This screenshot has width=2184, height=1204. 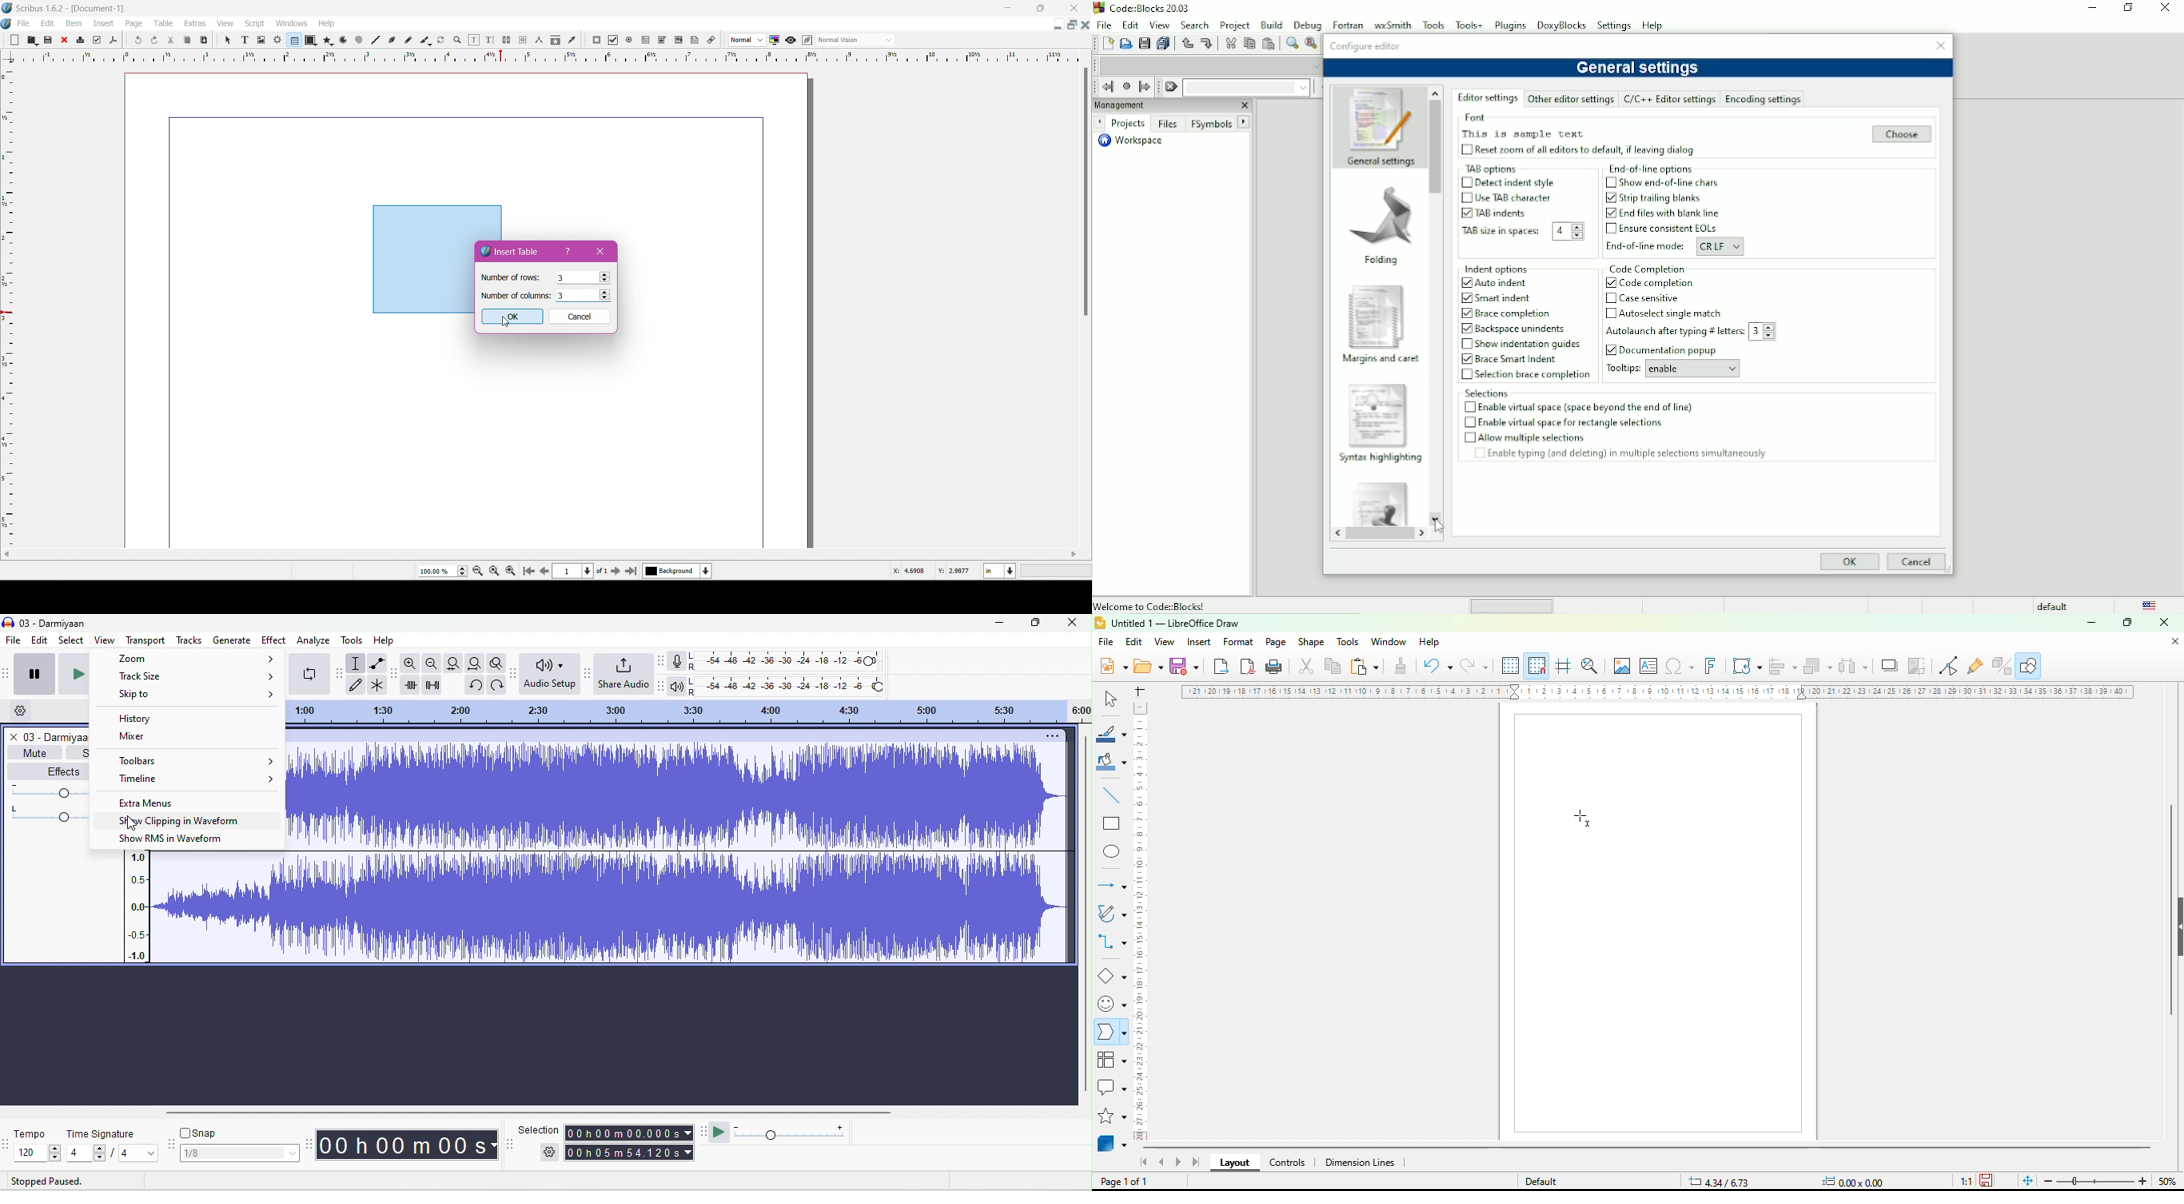 I want to click on title, so click(x=61, y=737).